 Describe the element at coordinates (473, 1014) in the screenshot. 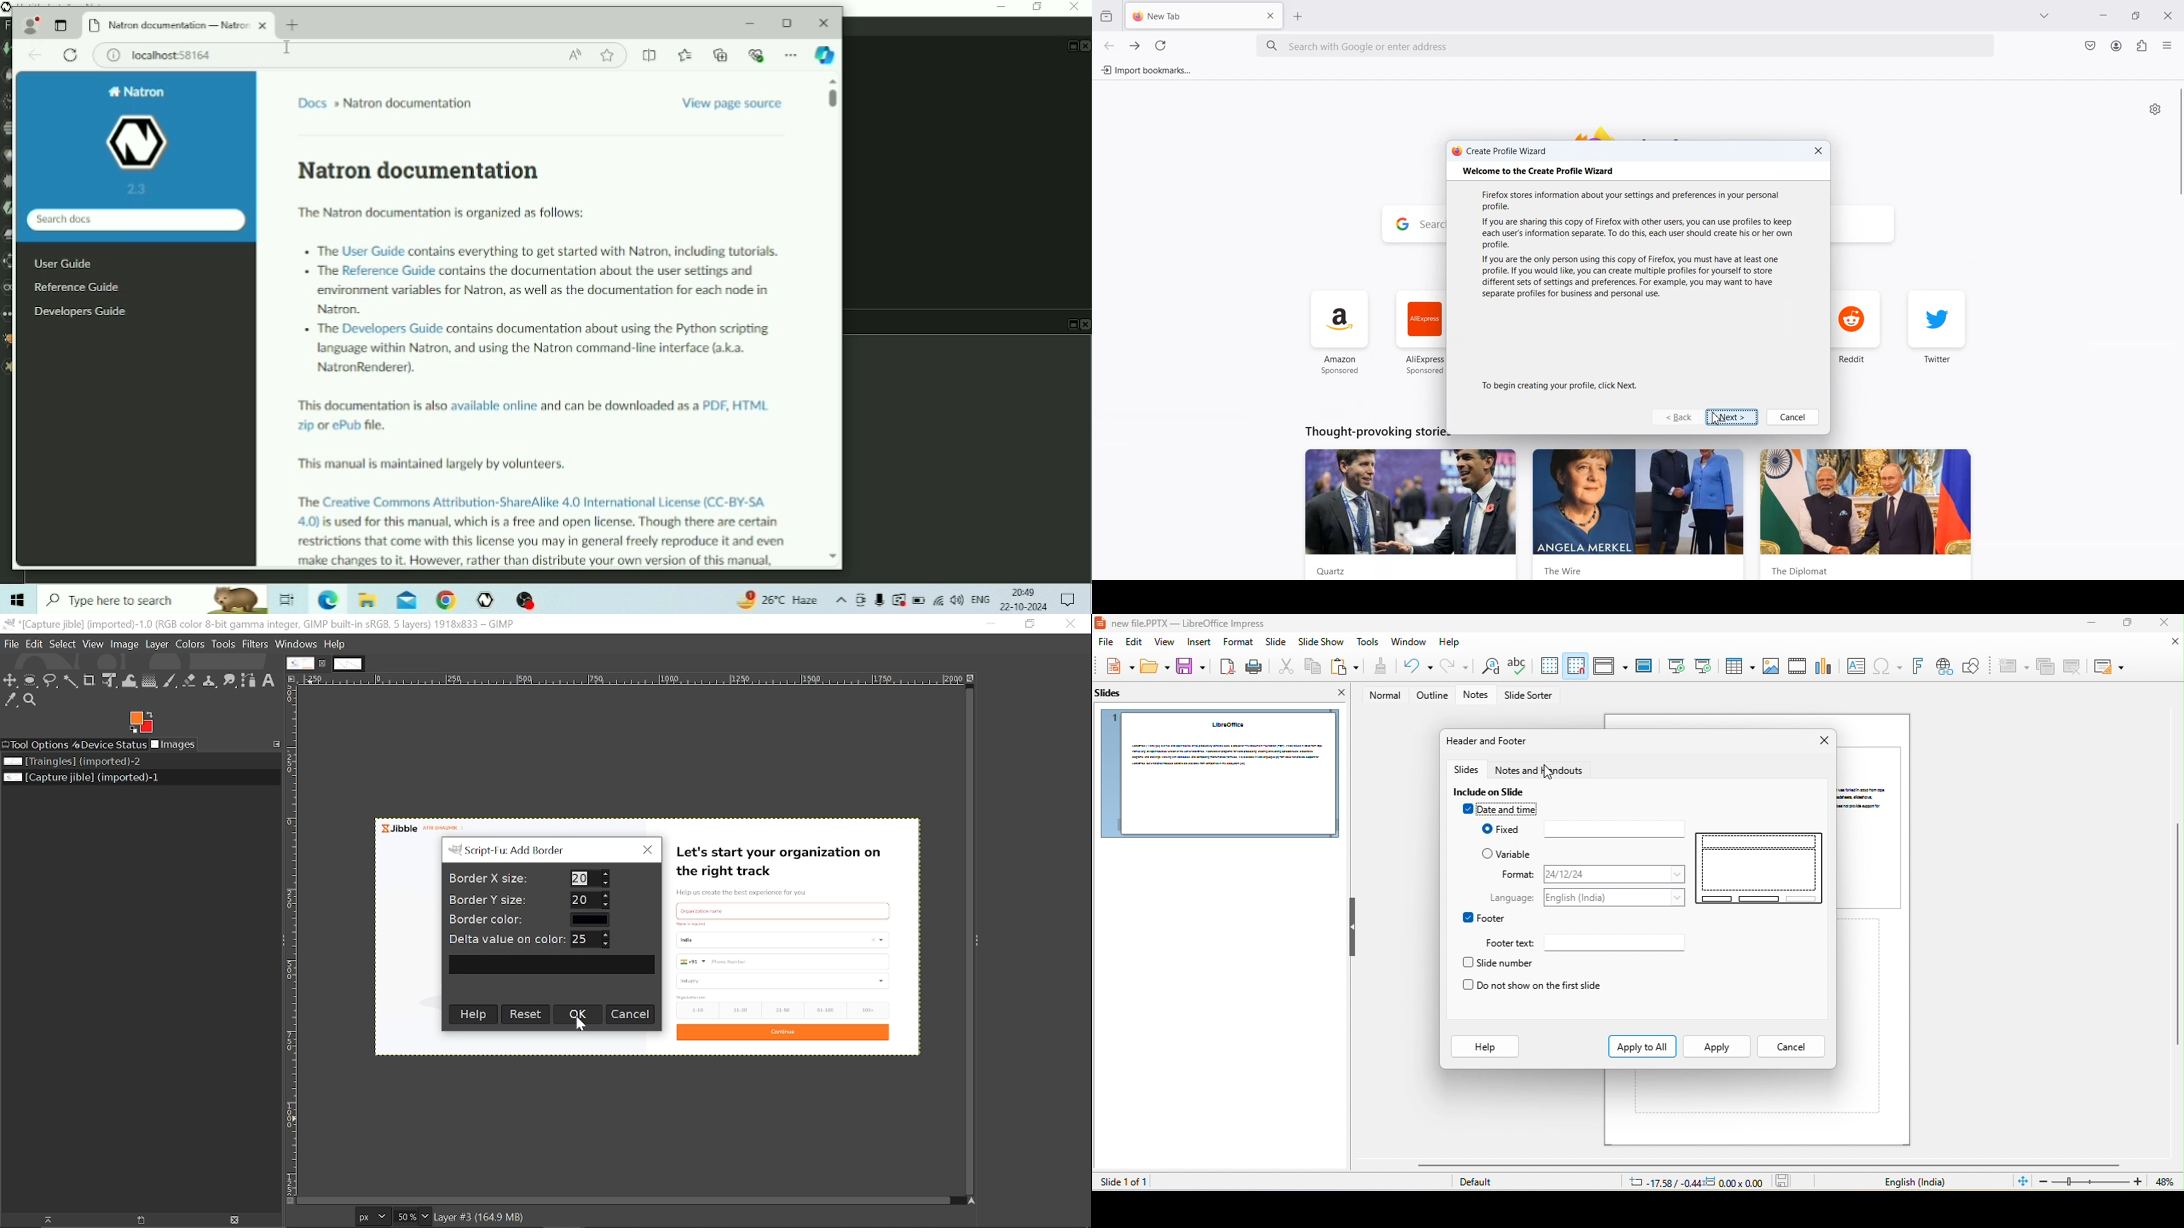

I see `Help` at that location.